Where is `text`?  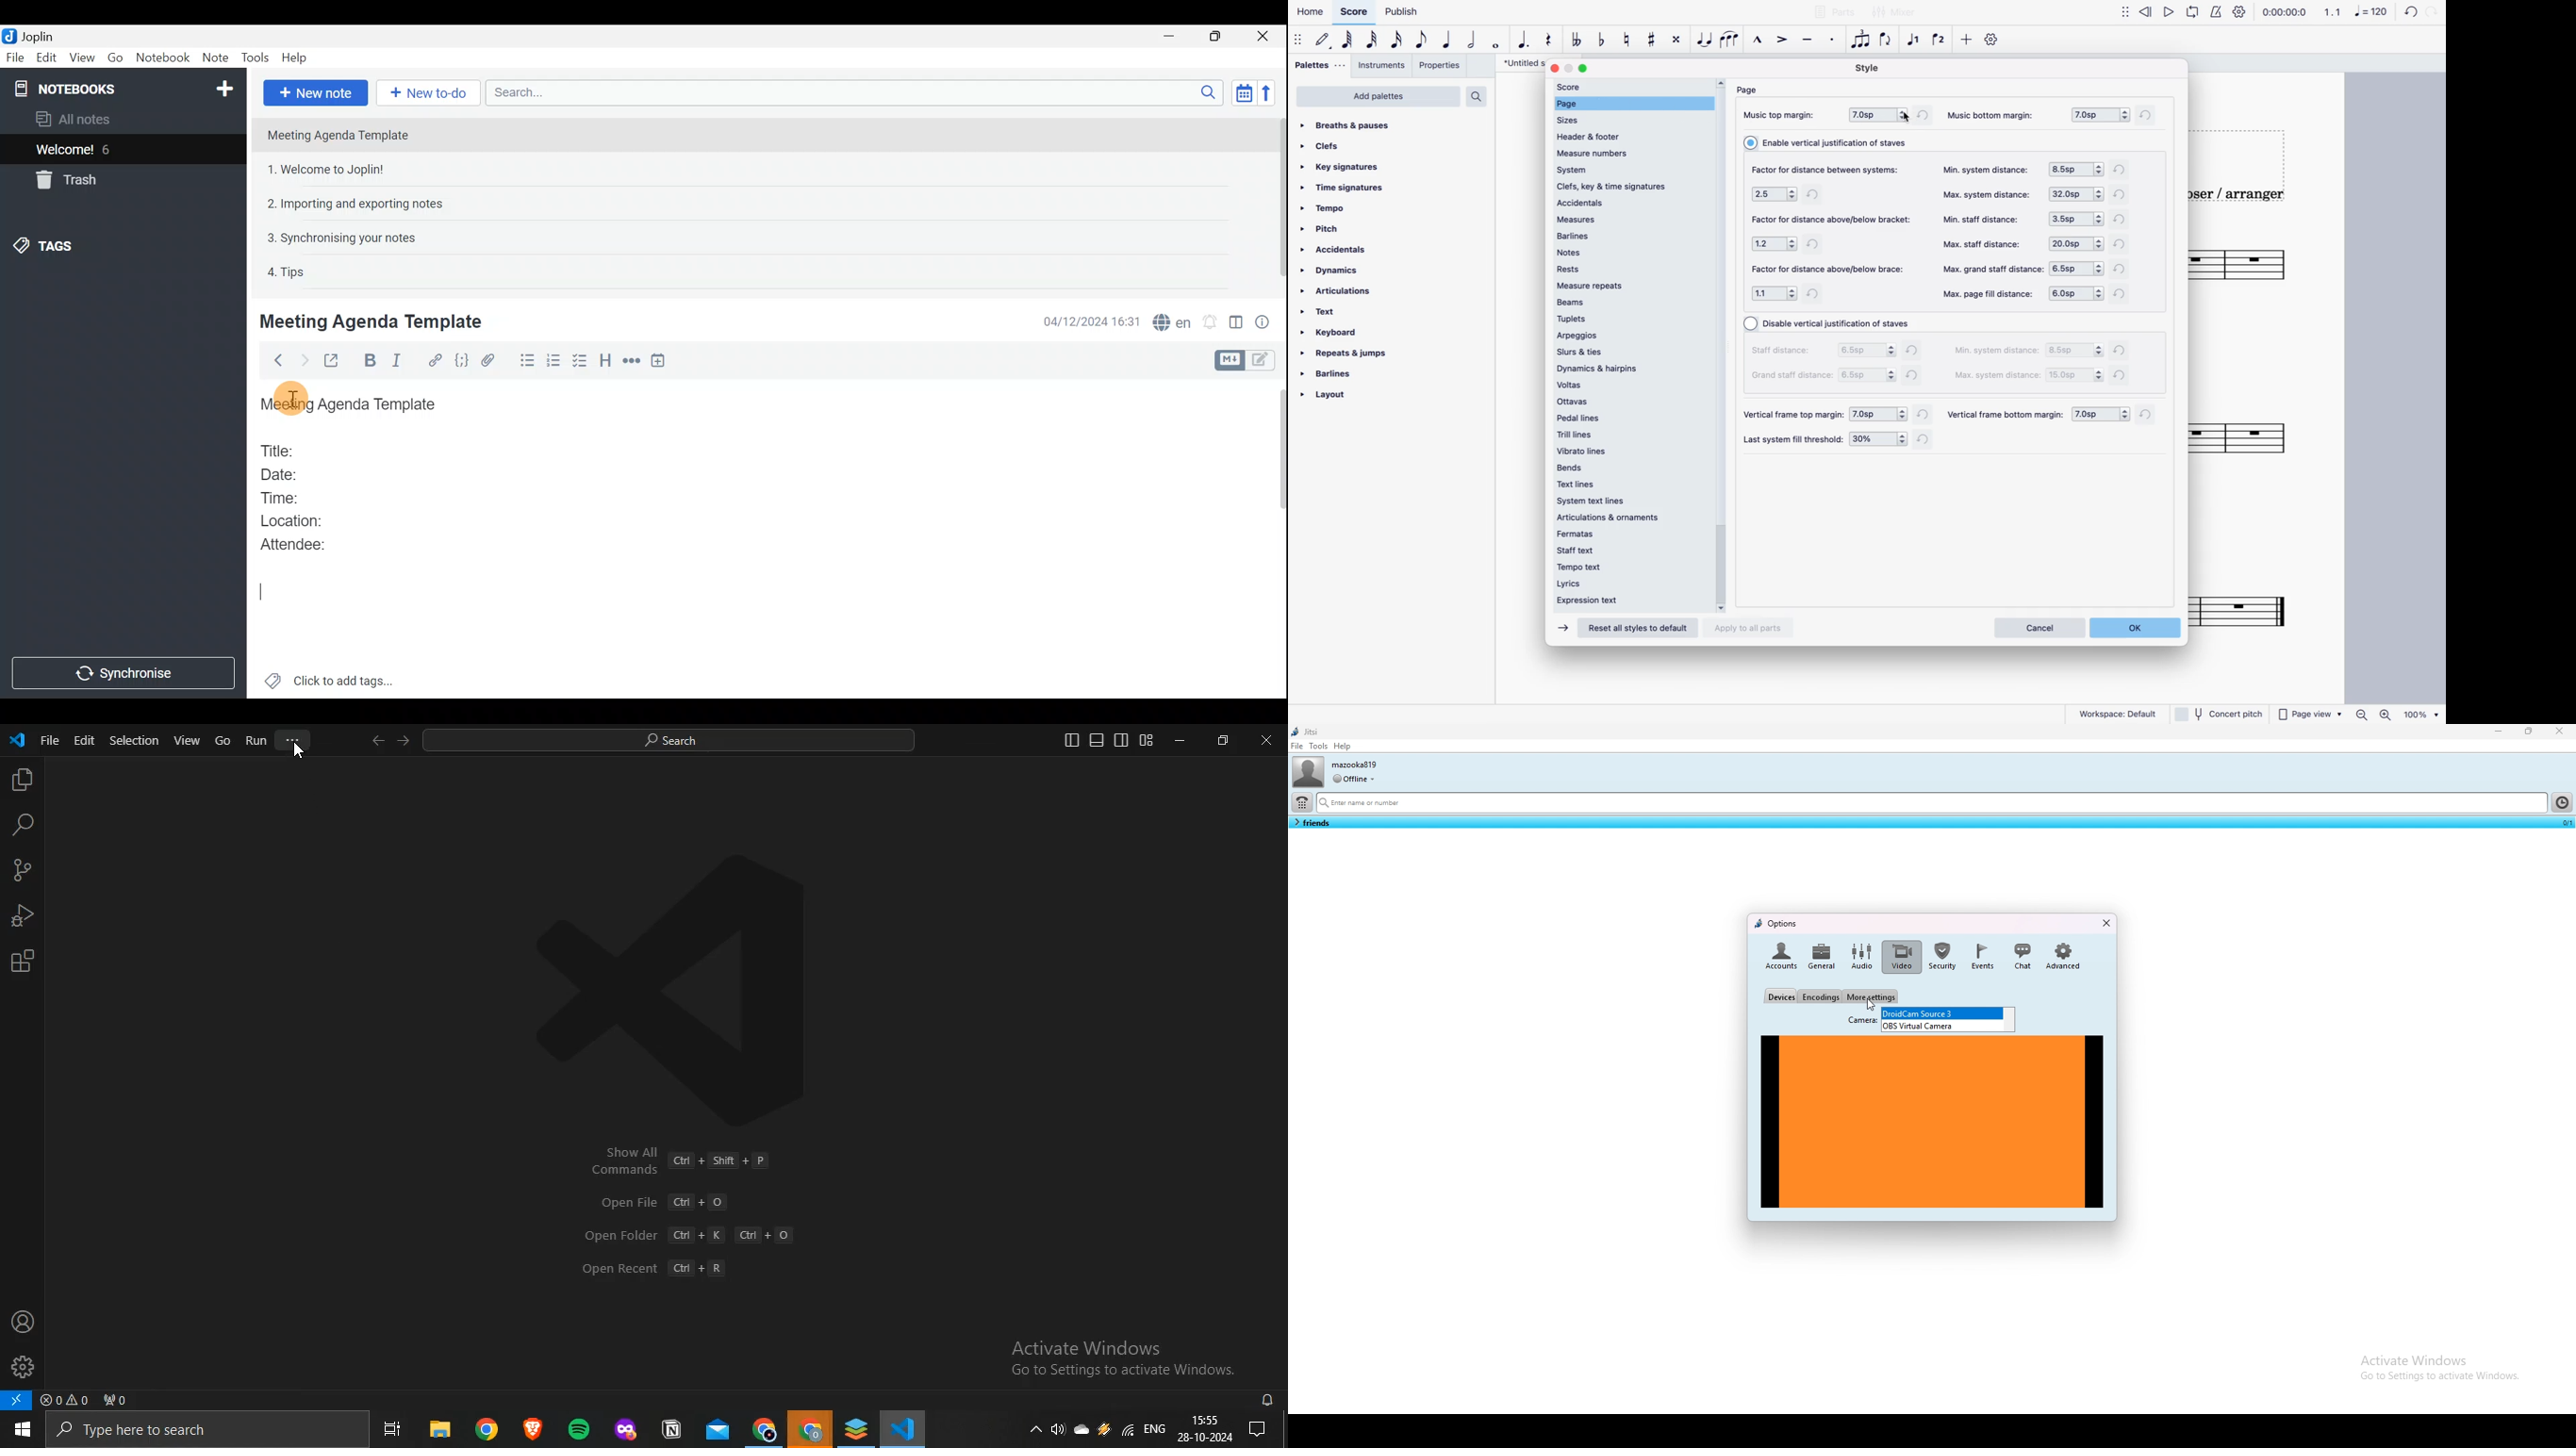
text is located at coordinates (1326, 313).